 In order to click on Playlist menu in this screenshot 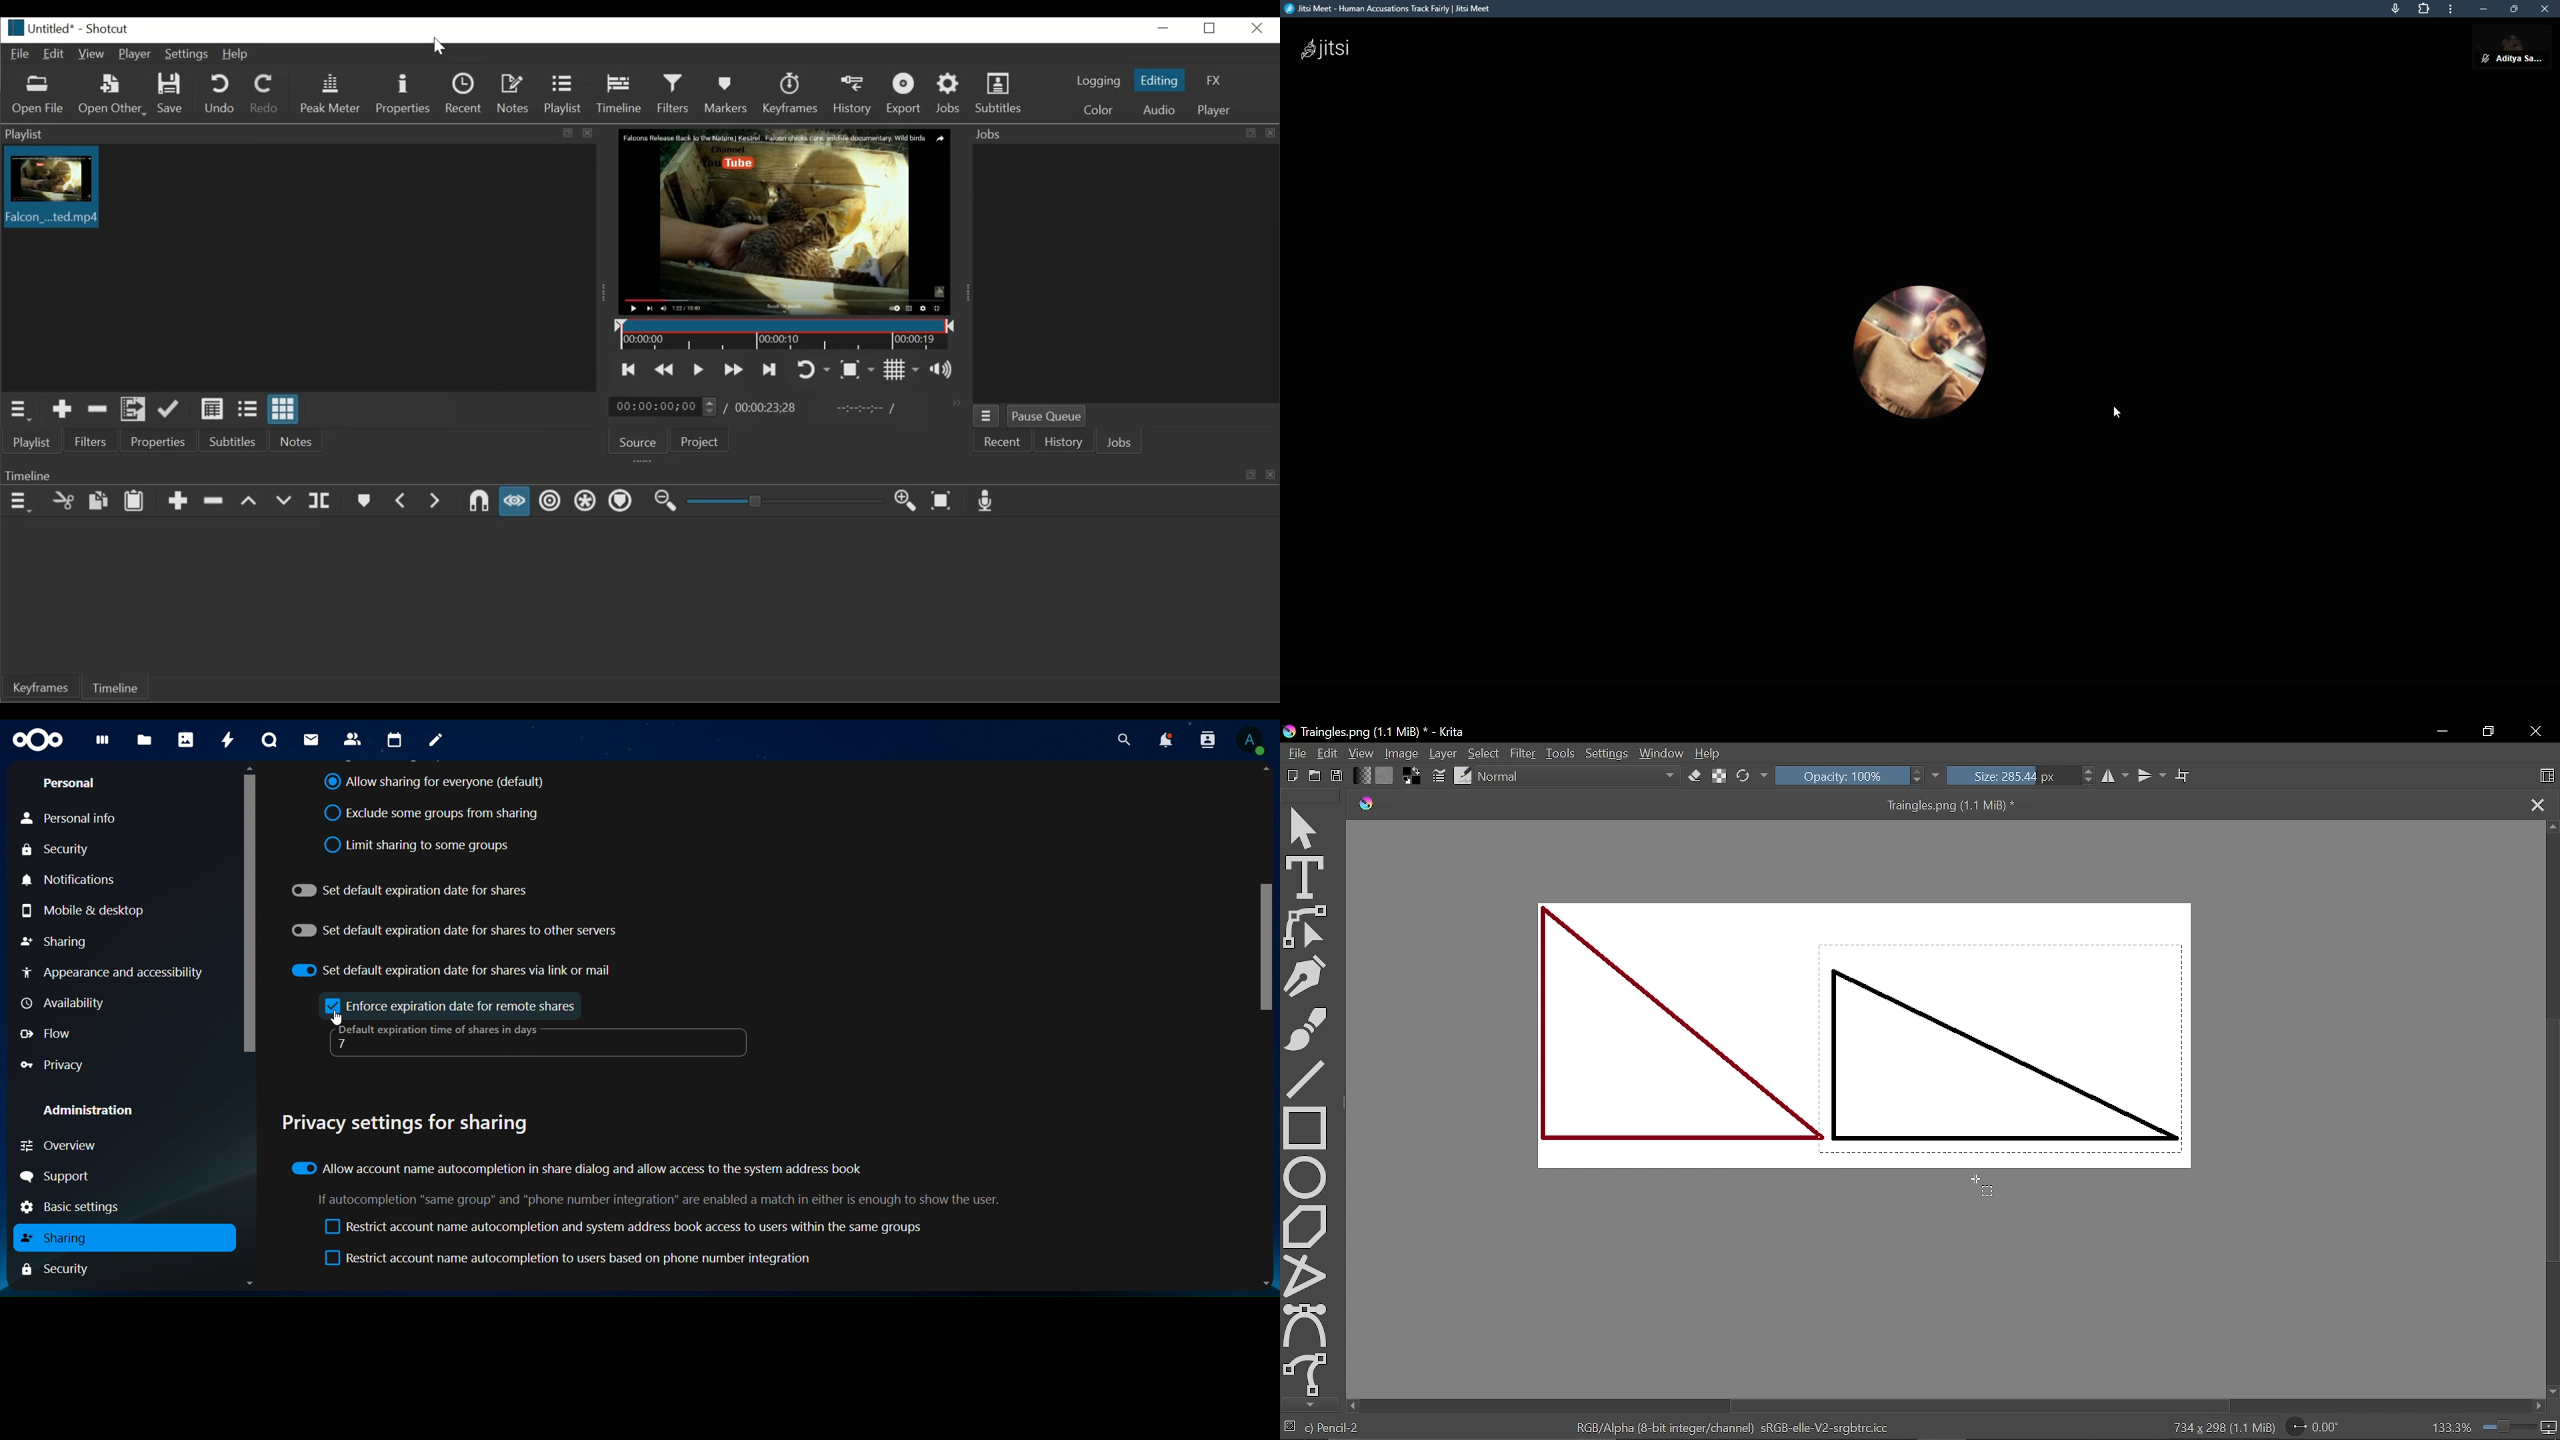, I will do `click(19, 411)`.